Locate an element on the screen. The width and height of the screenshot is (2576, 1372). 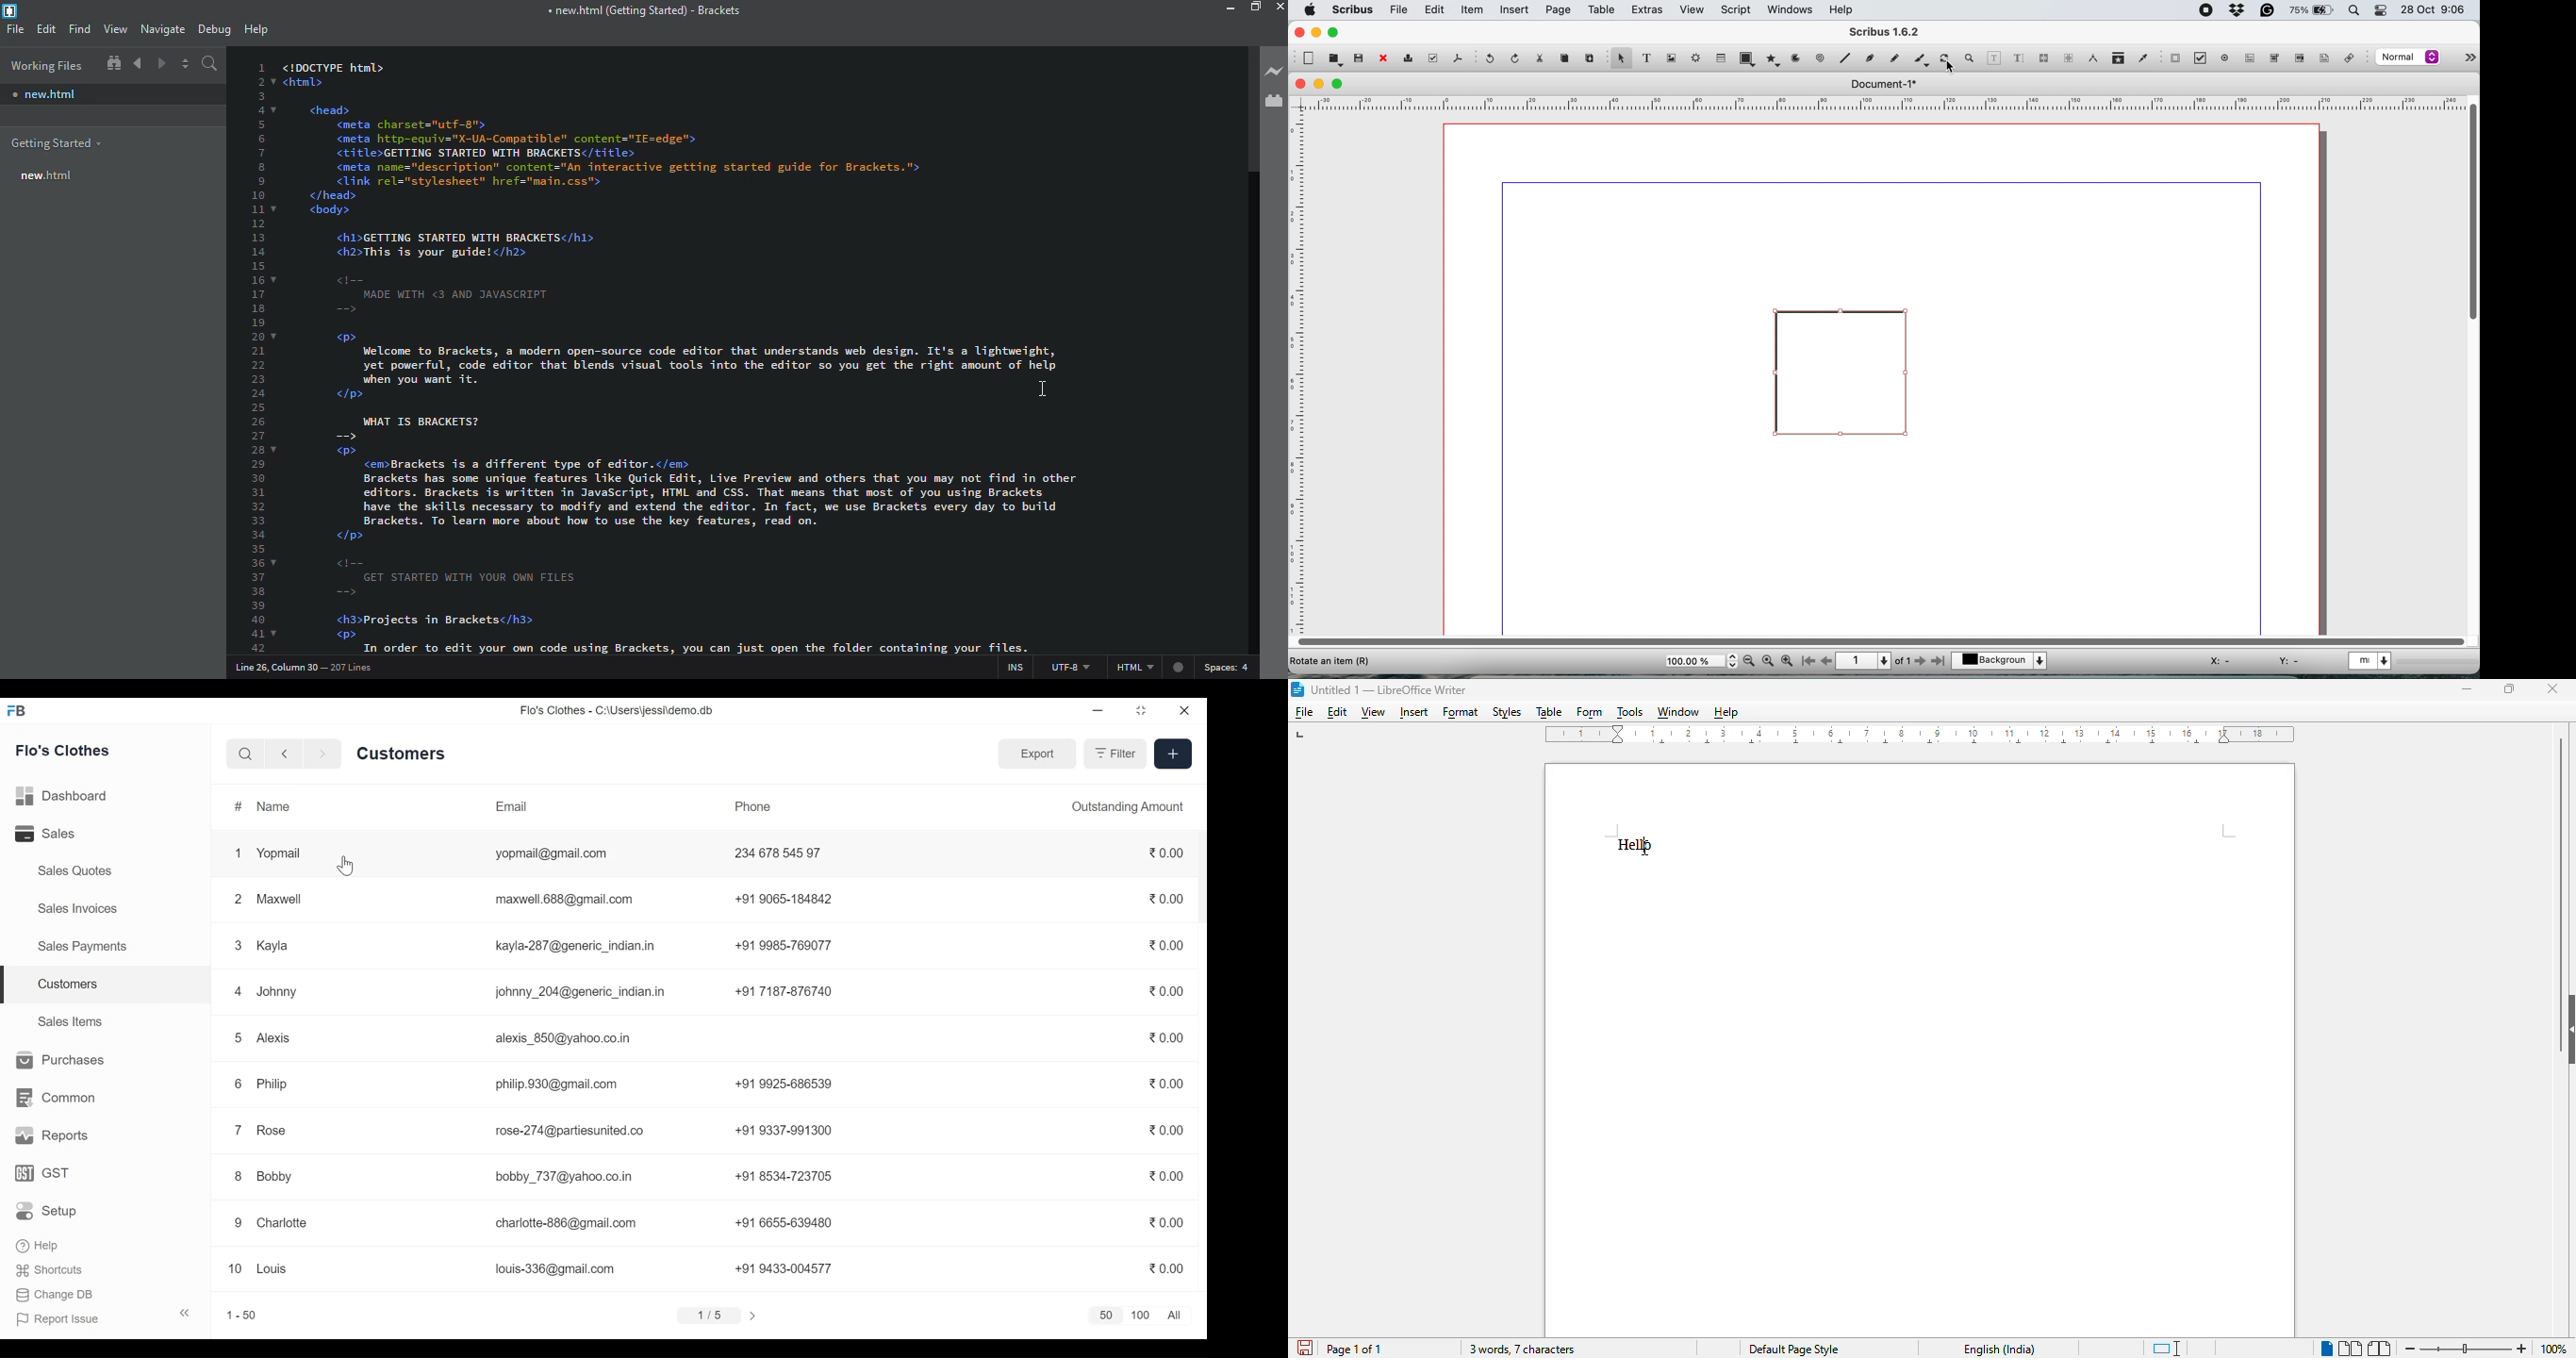
arc is located at coordinates (1795, 62).